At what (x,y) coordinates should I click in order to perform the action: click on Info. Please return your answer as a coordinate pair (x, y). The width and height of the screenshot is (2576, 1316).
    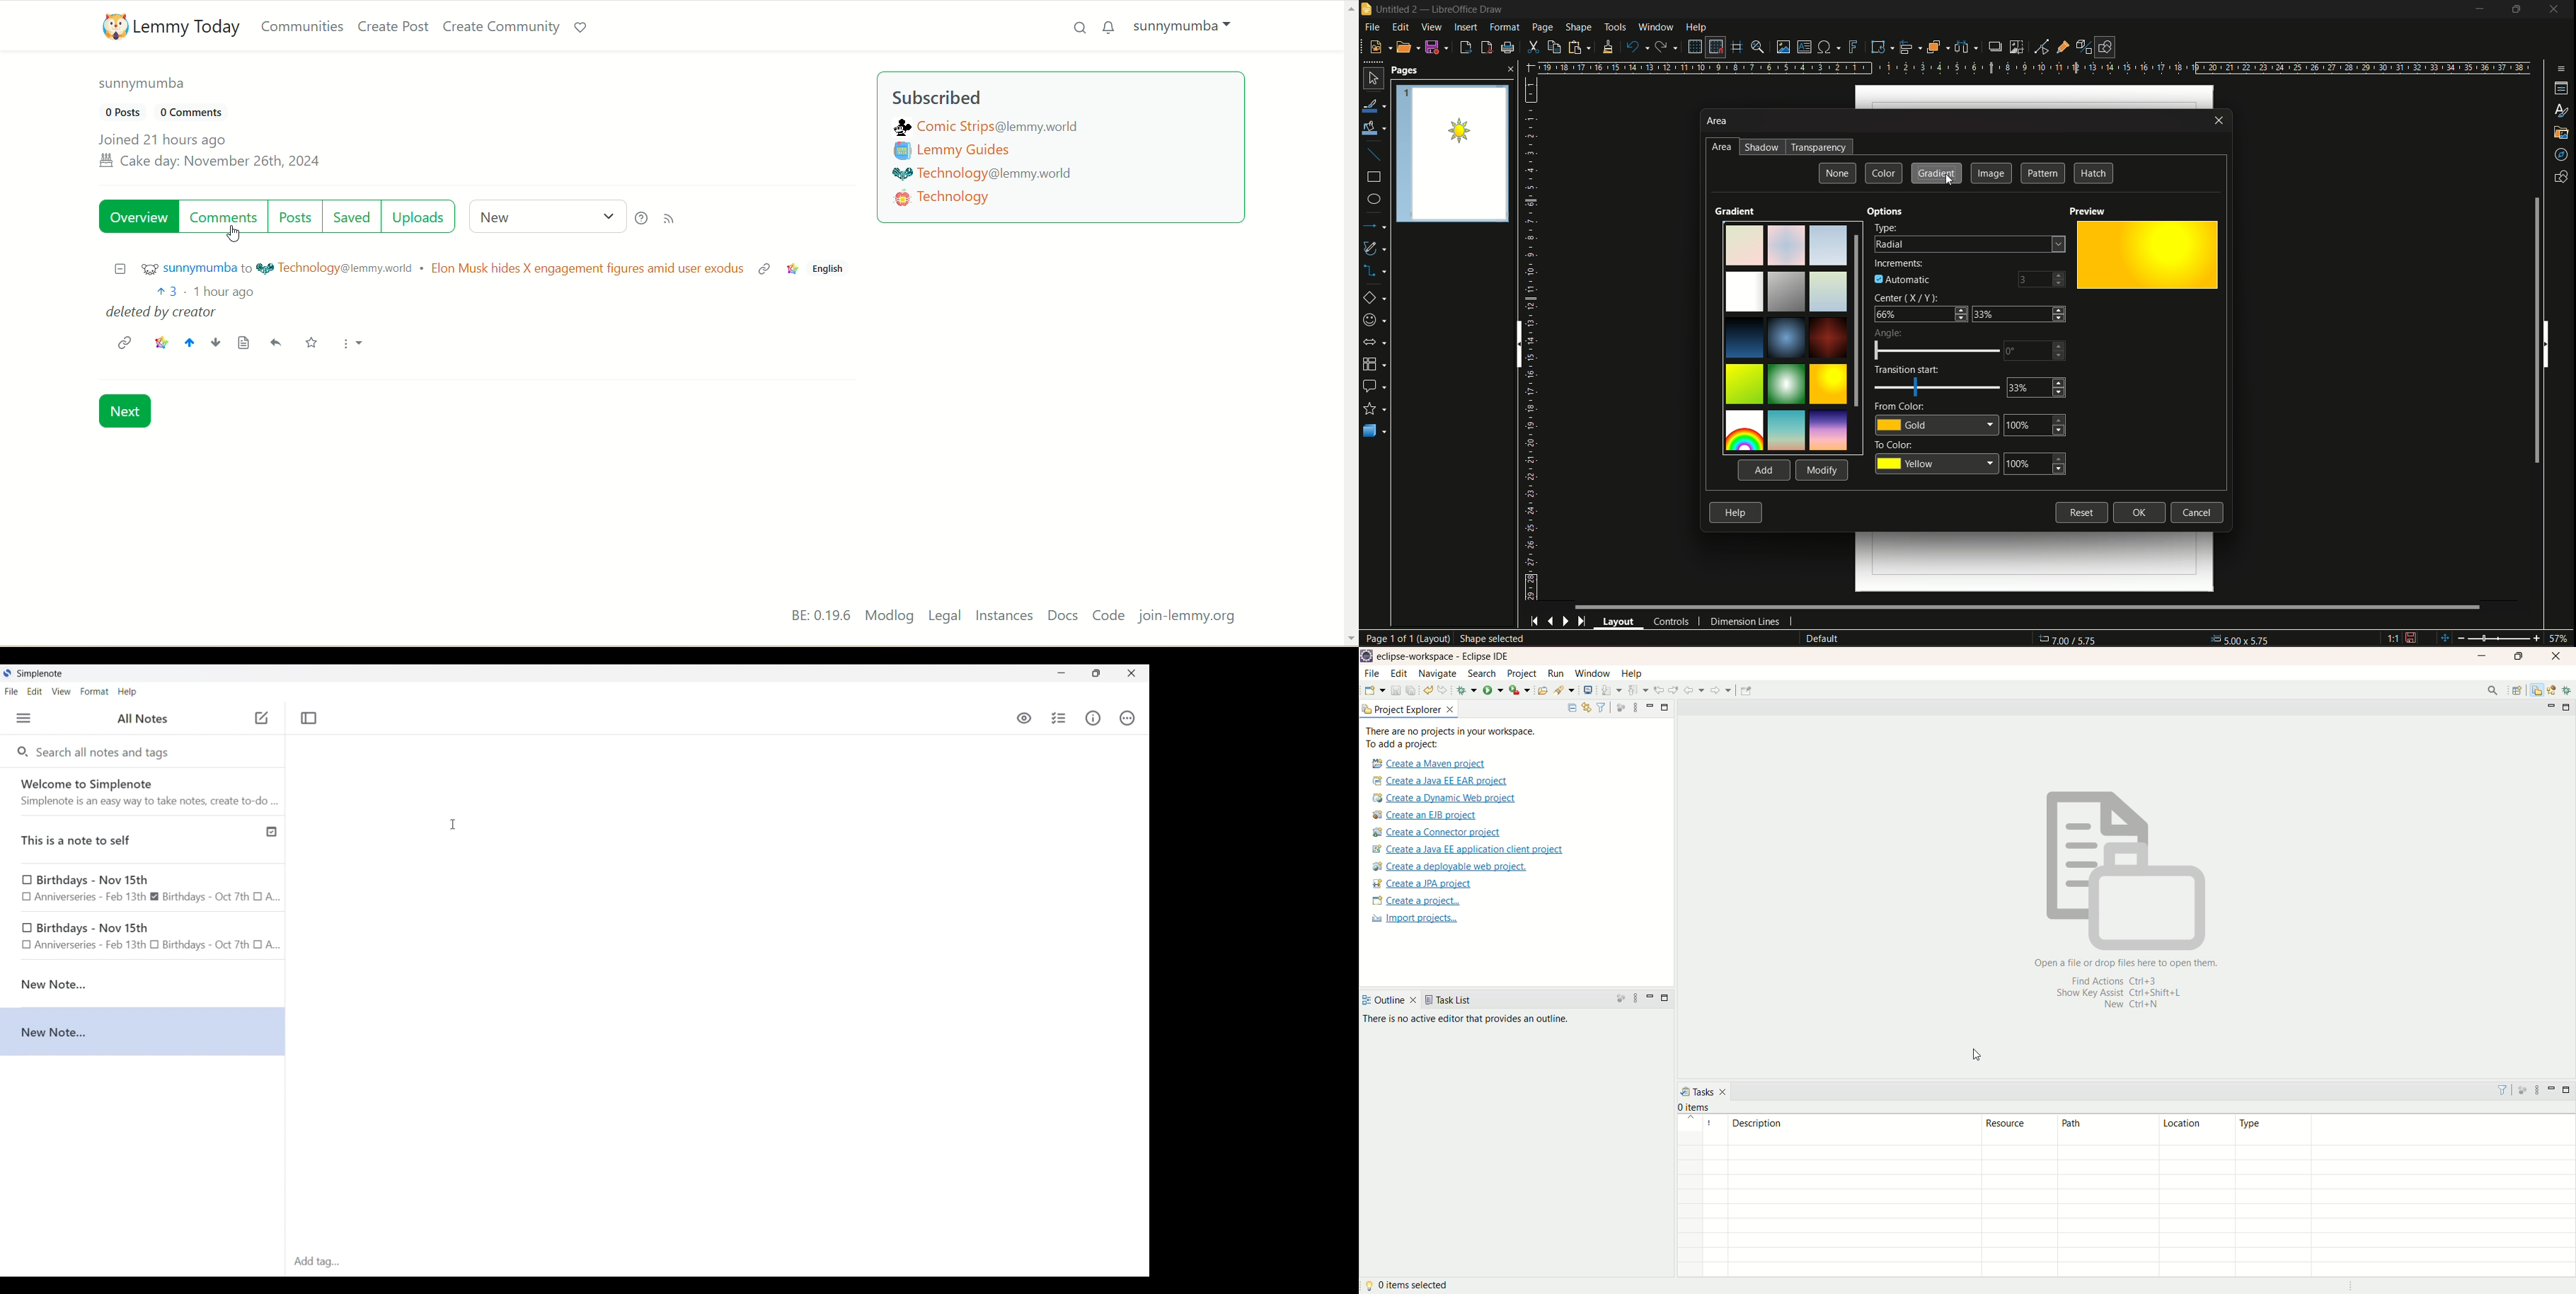
    Looking at the image, I should click on (1094, 718).